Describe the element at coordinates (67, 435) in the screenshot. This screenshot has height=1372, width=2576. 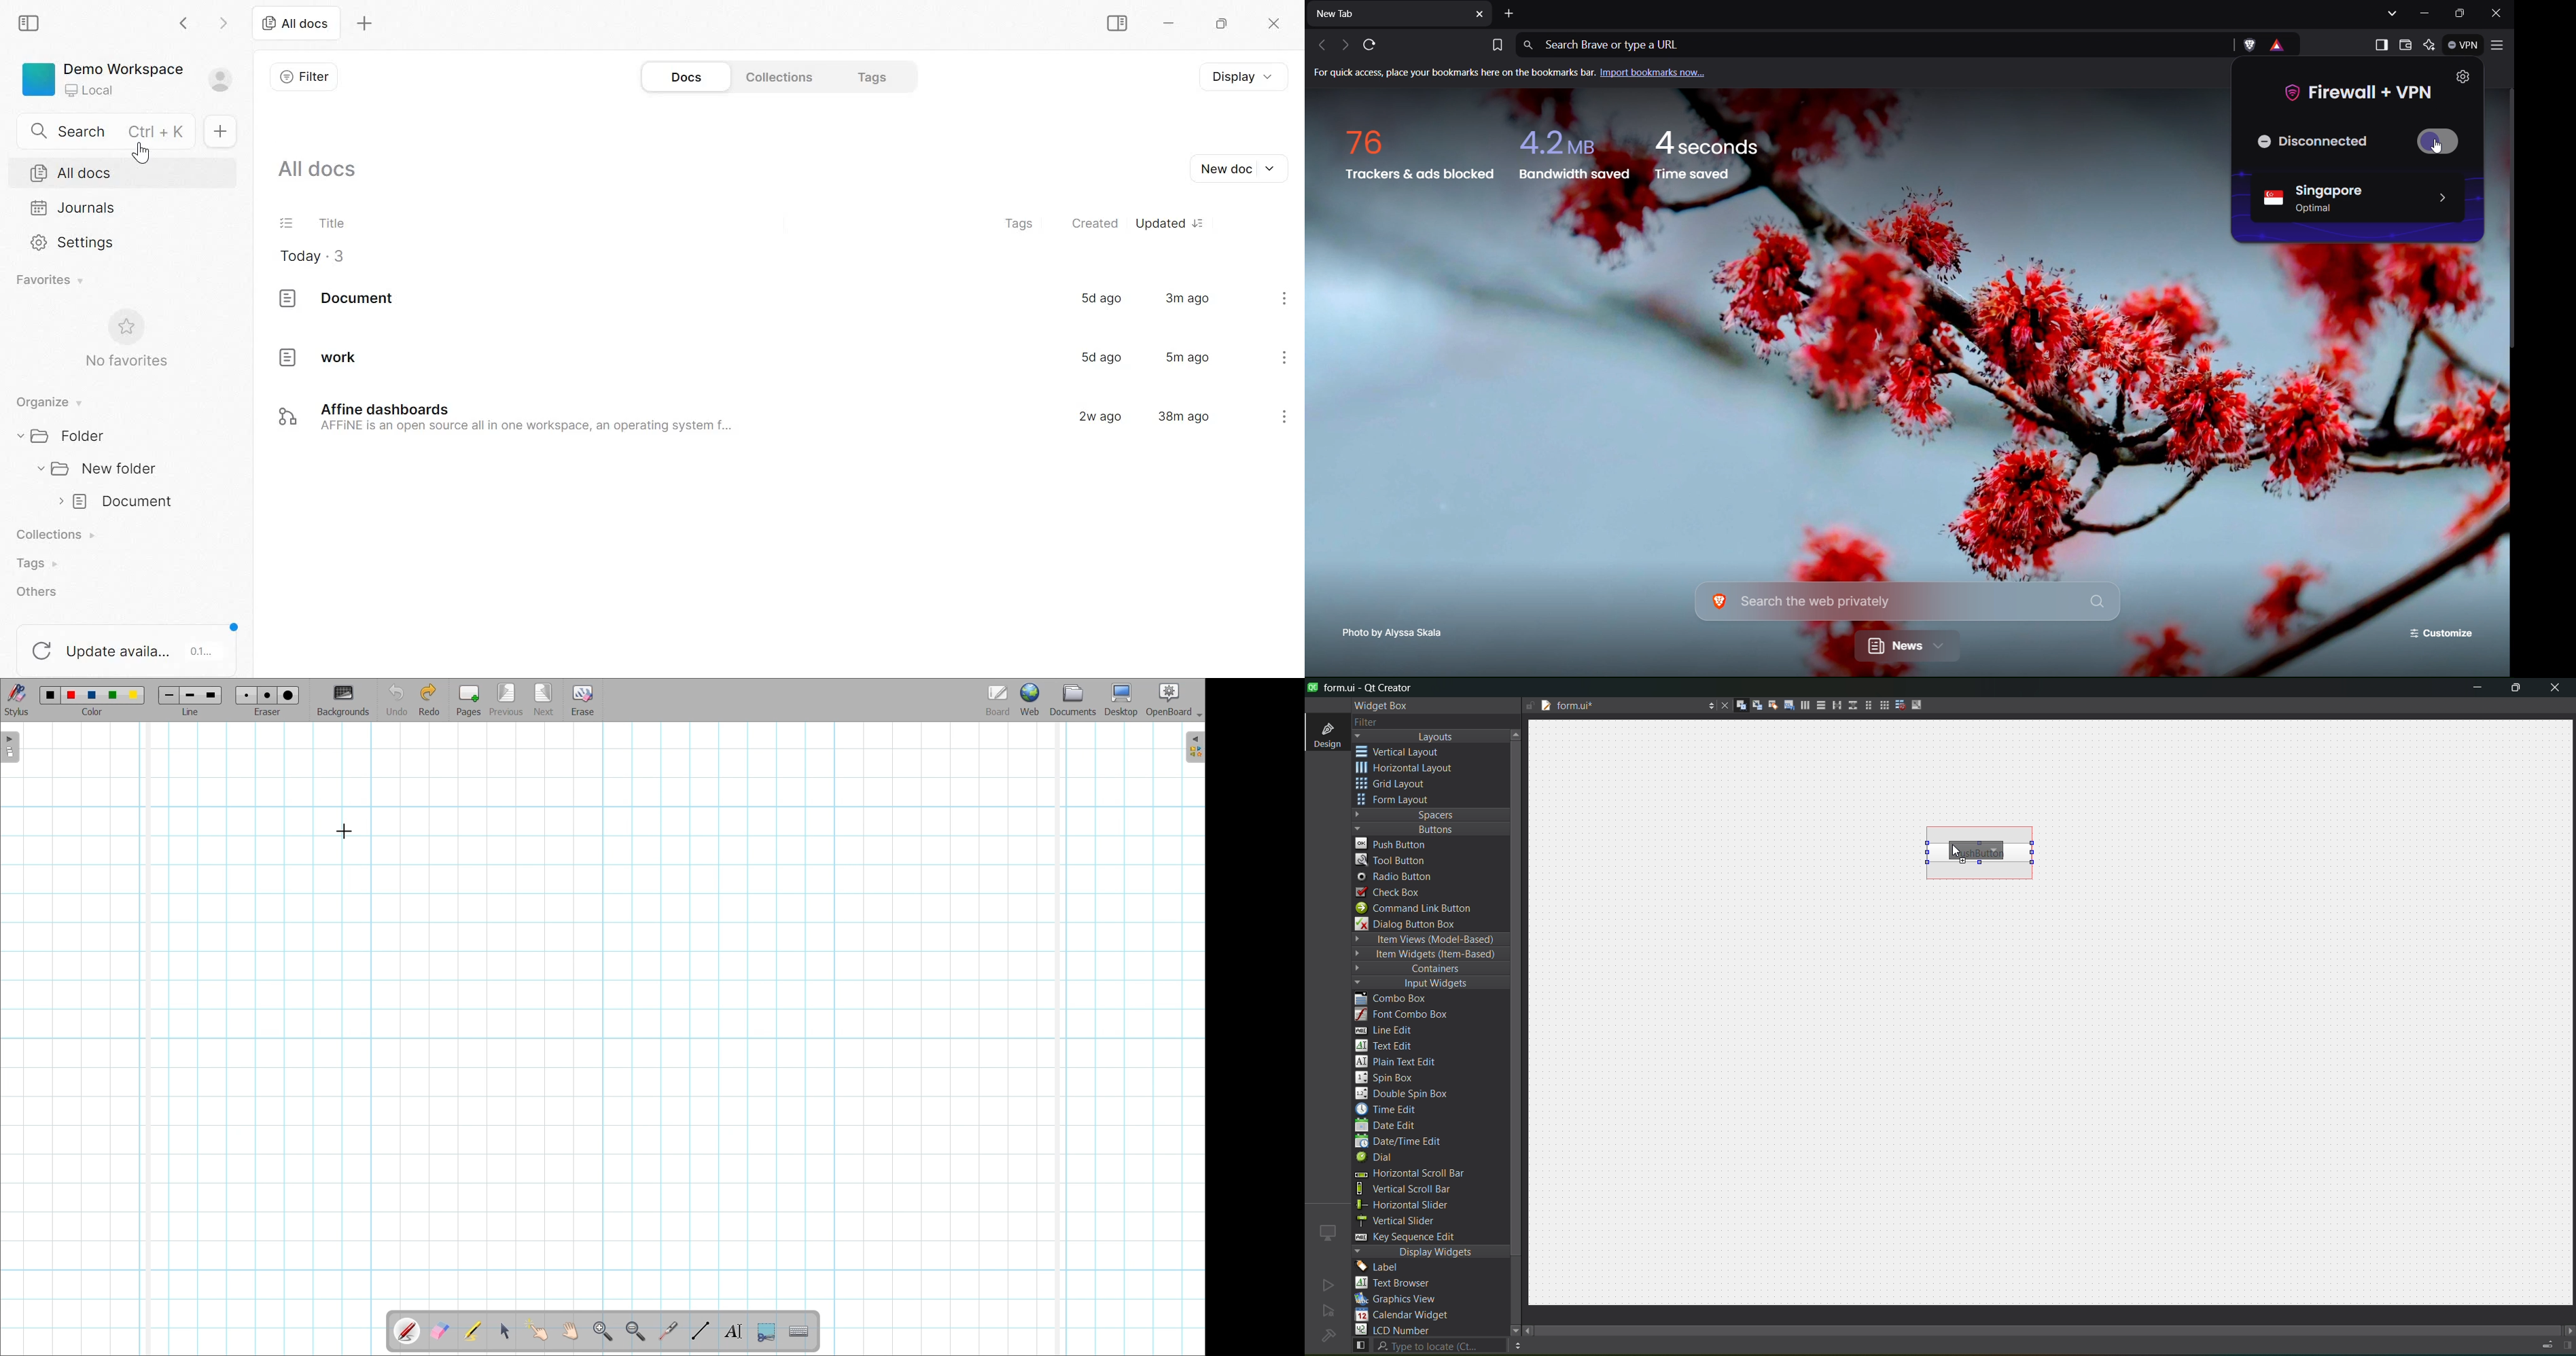
I see `Folder` at that location.